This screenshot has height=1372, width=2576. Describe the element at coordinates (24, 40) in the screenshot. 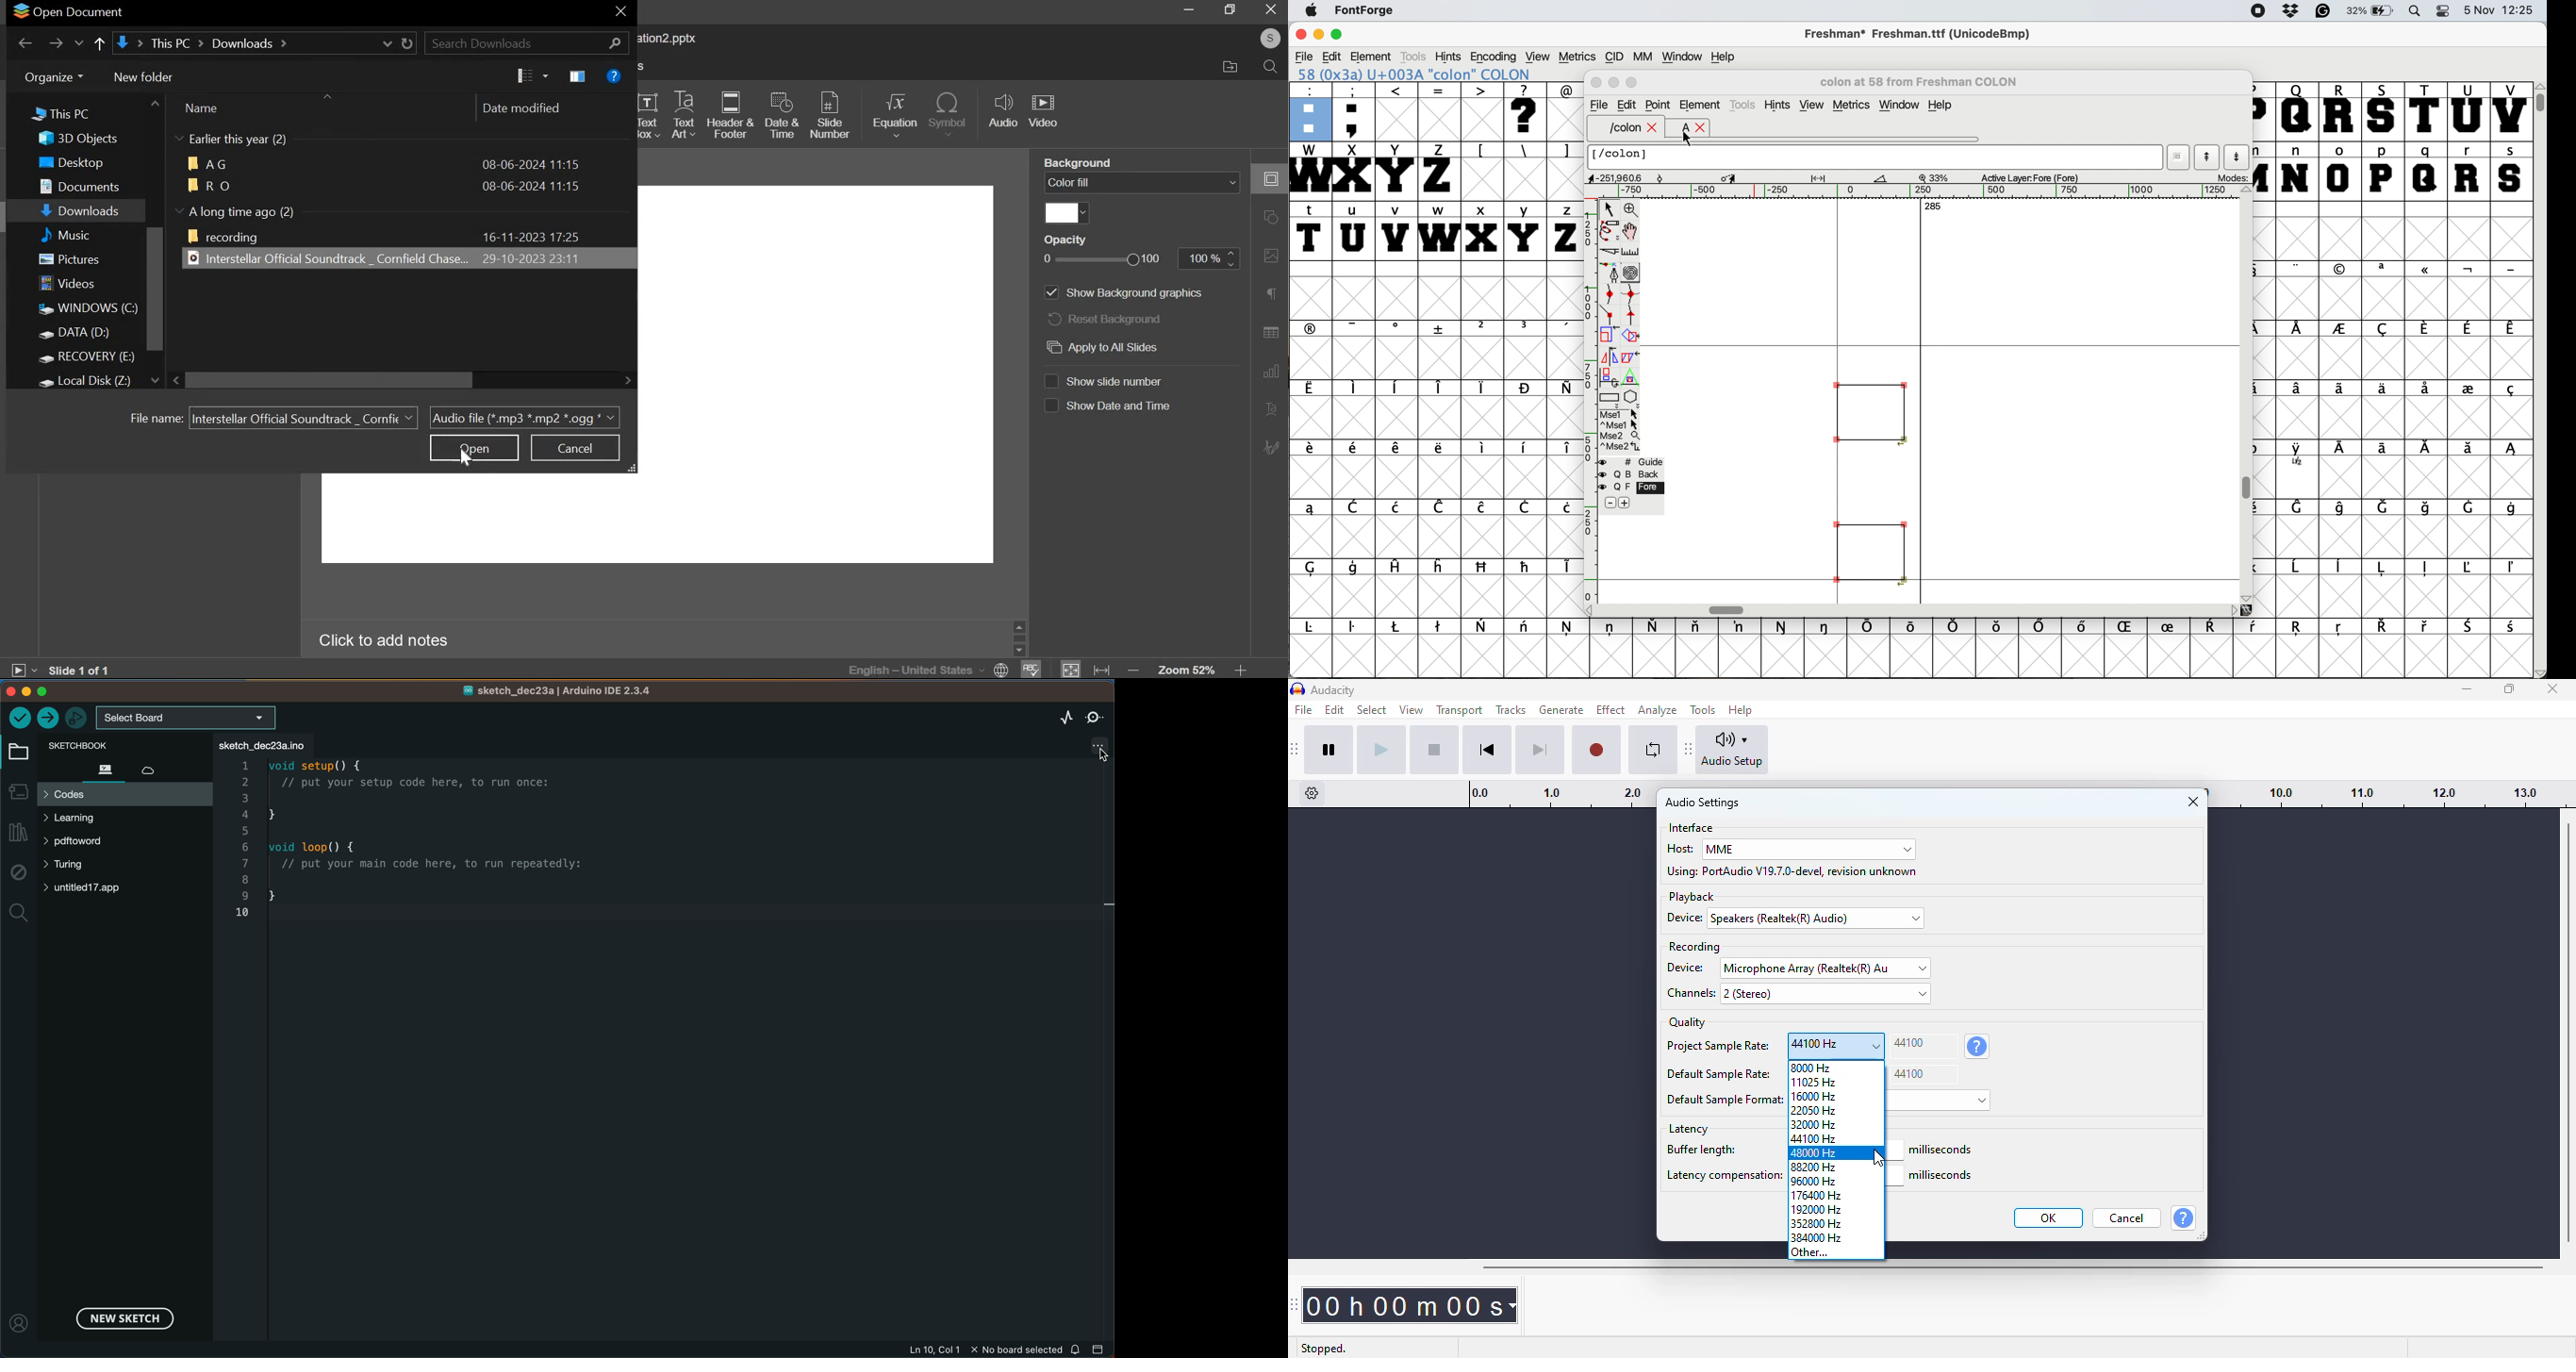

I see `go back` at that location.